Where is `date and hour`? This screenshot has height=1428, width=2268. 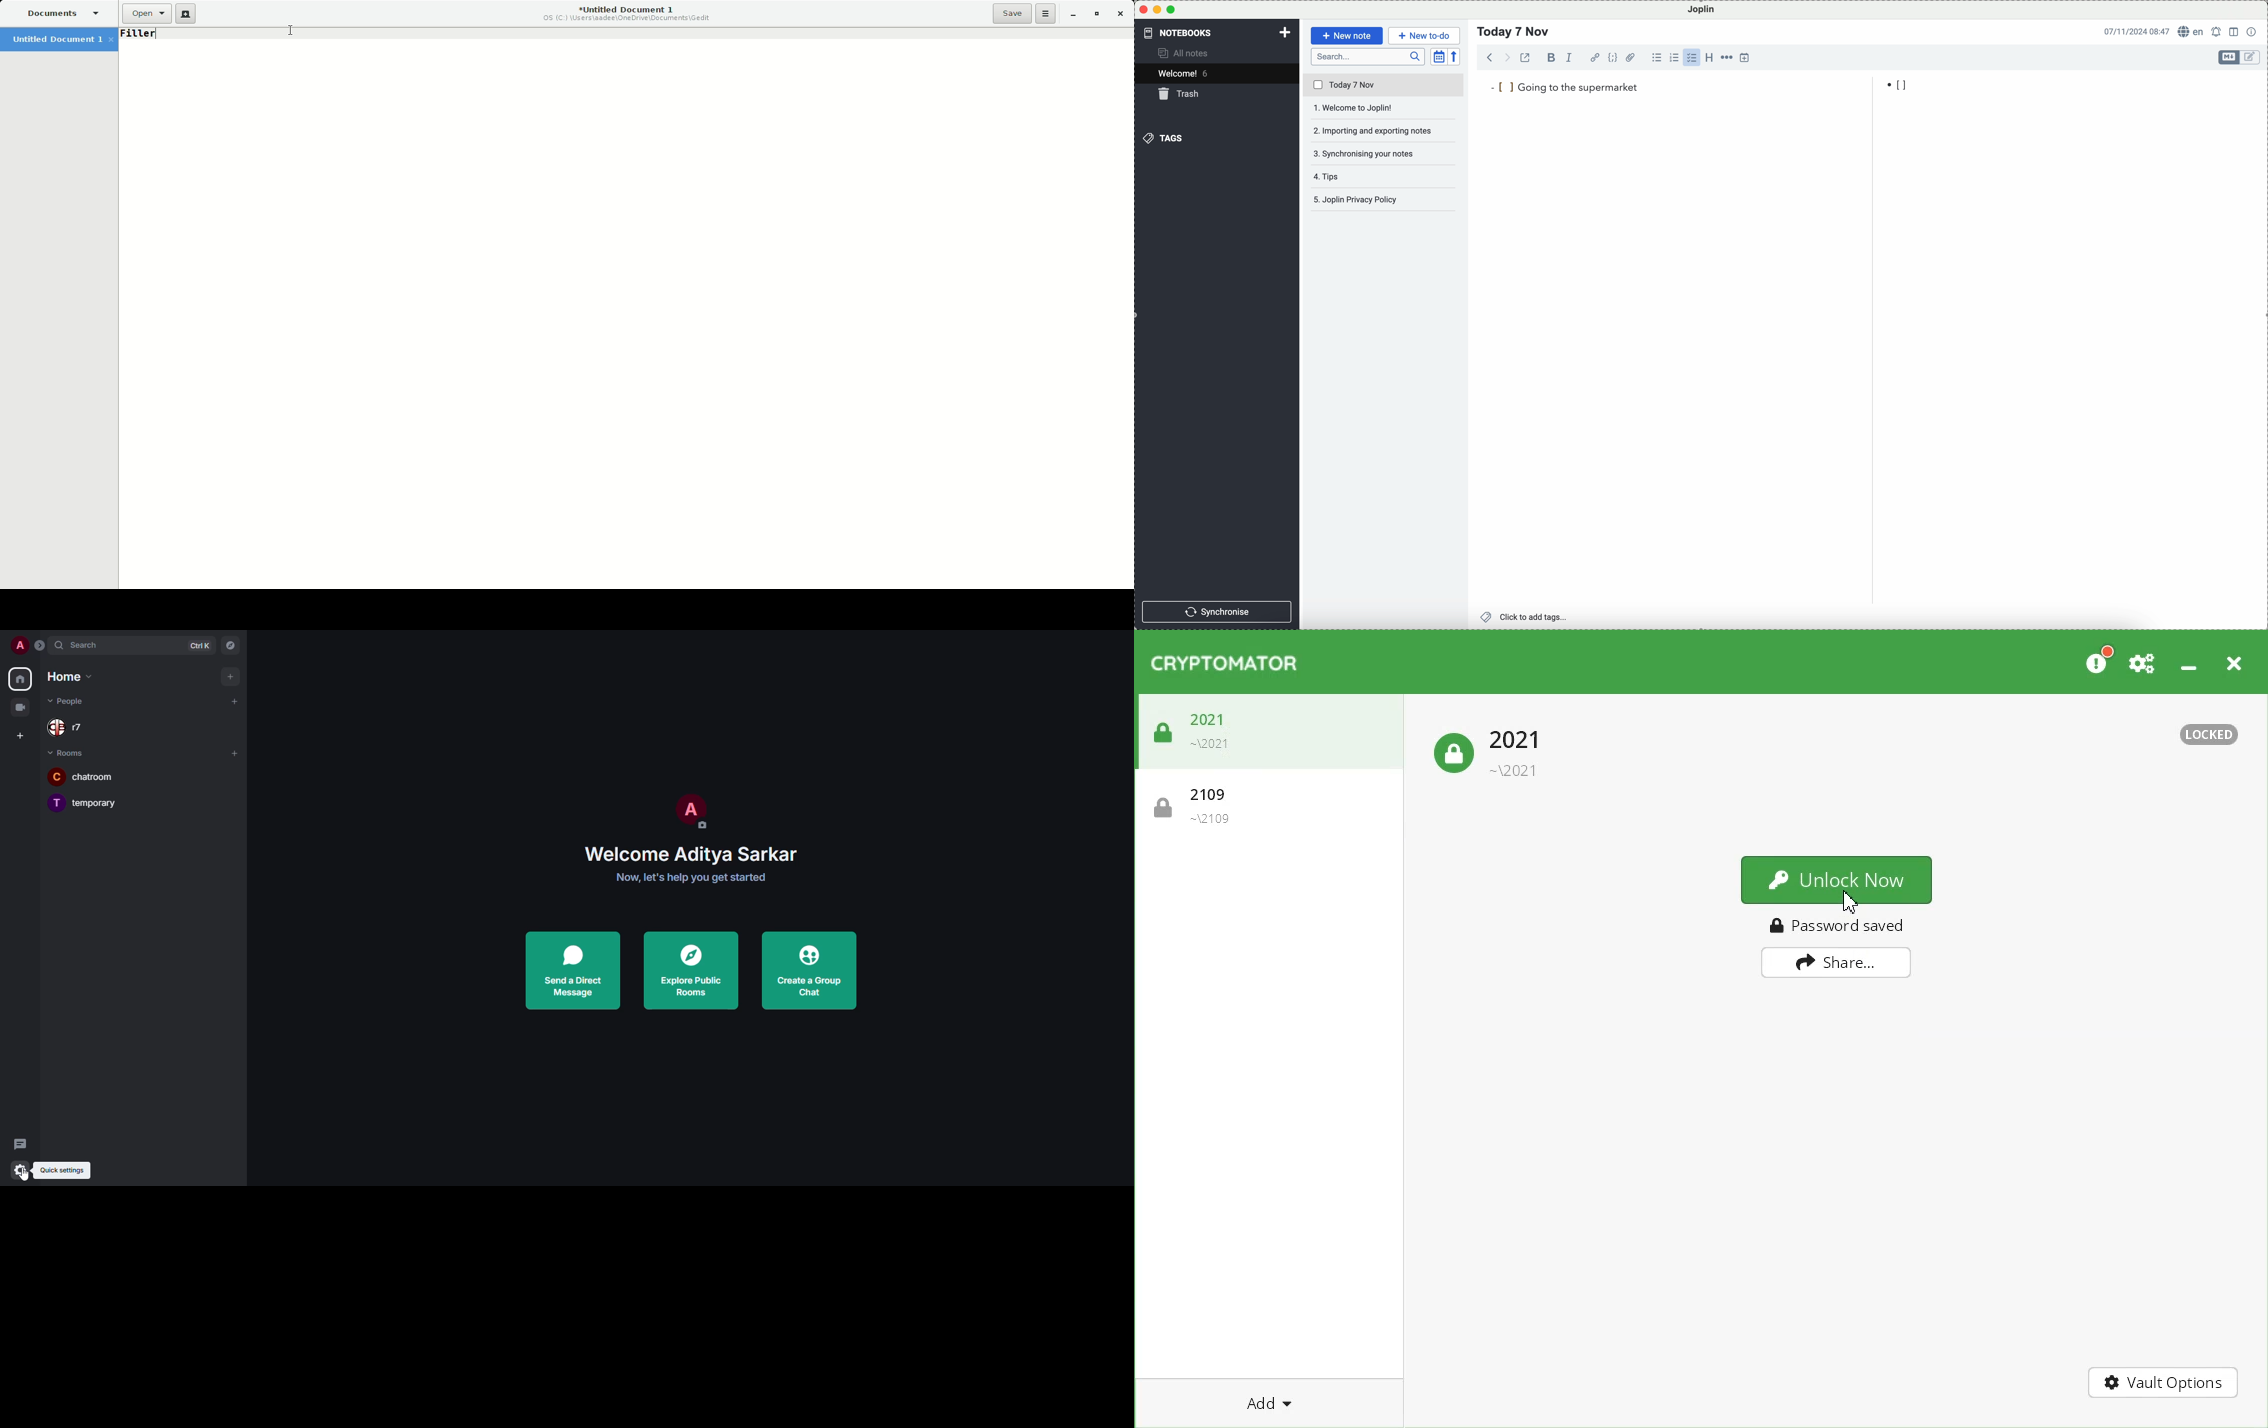 date and hour is located at coordinates (2137, 31).